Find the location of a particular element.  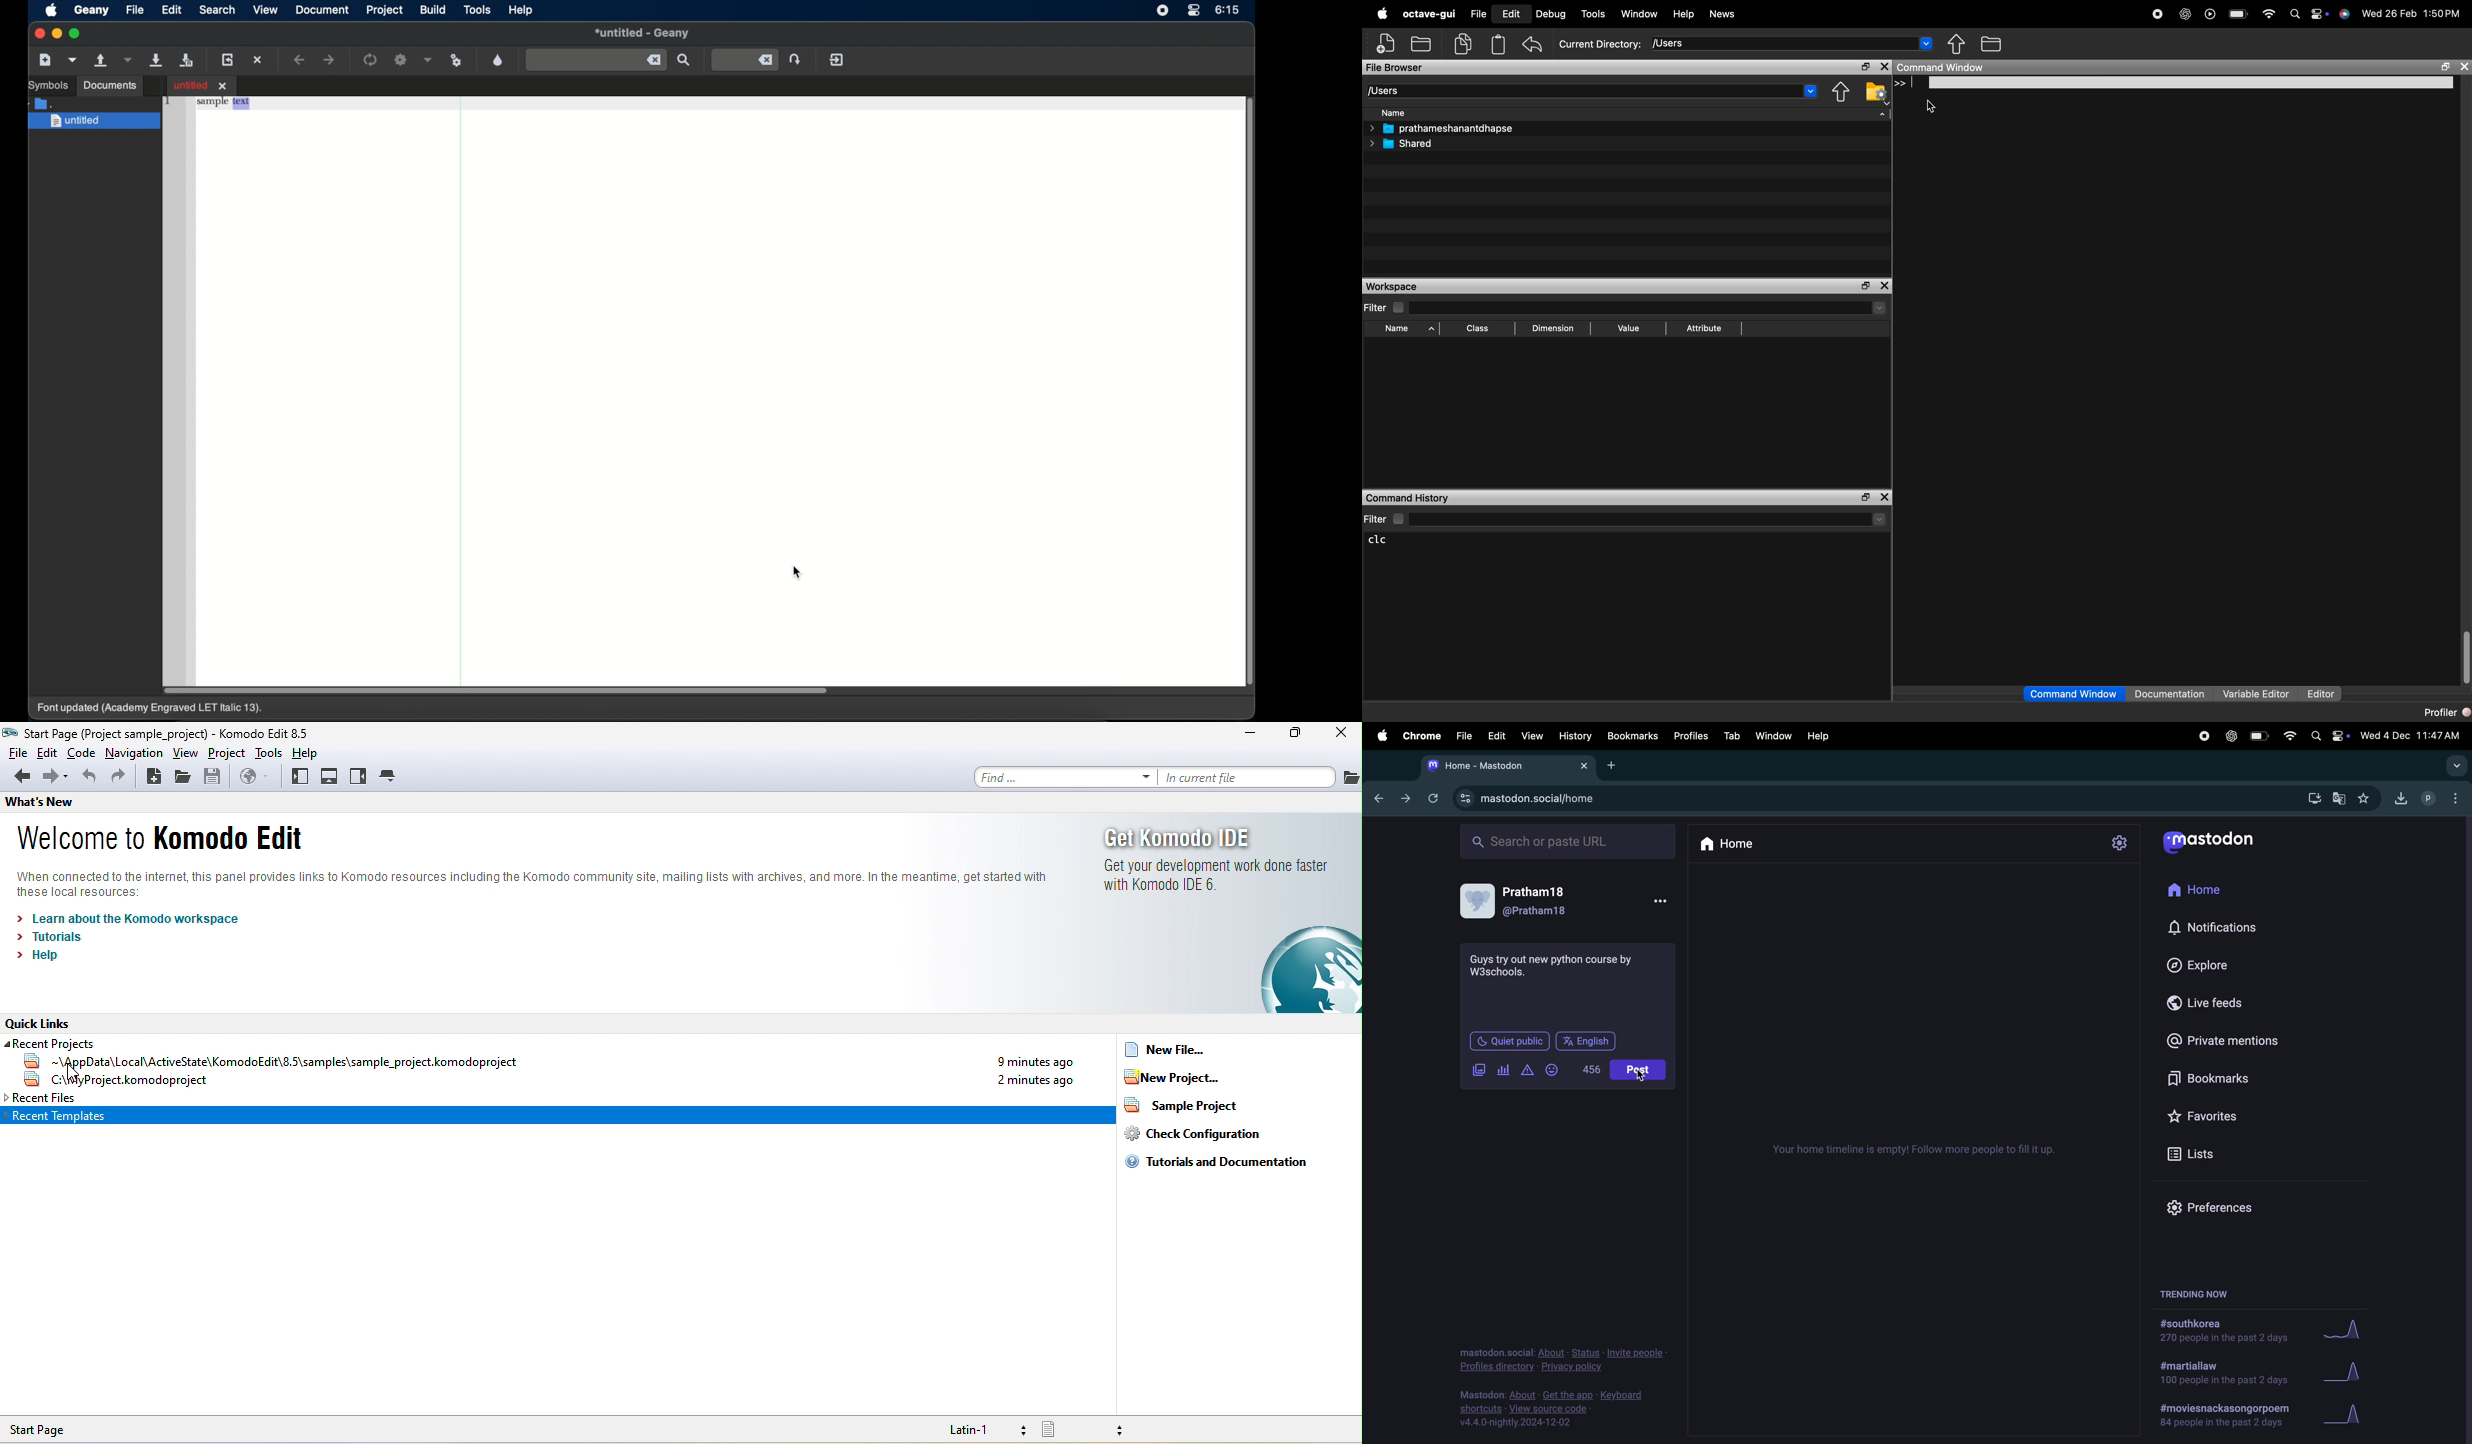

right pane is located at coordinates (361, 776).